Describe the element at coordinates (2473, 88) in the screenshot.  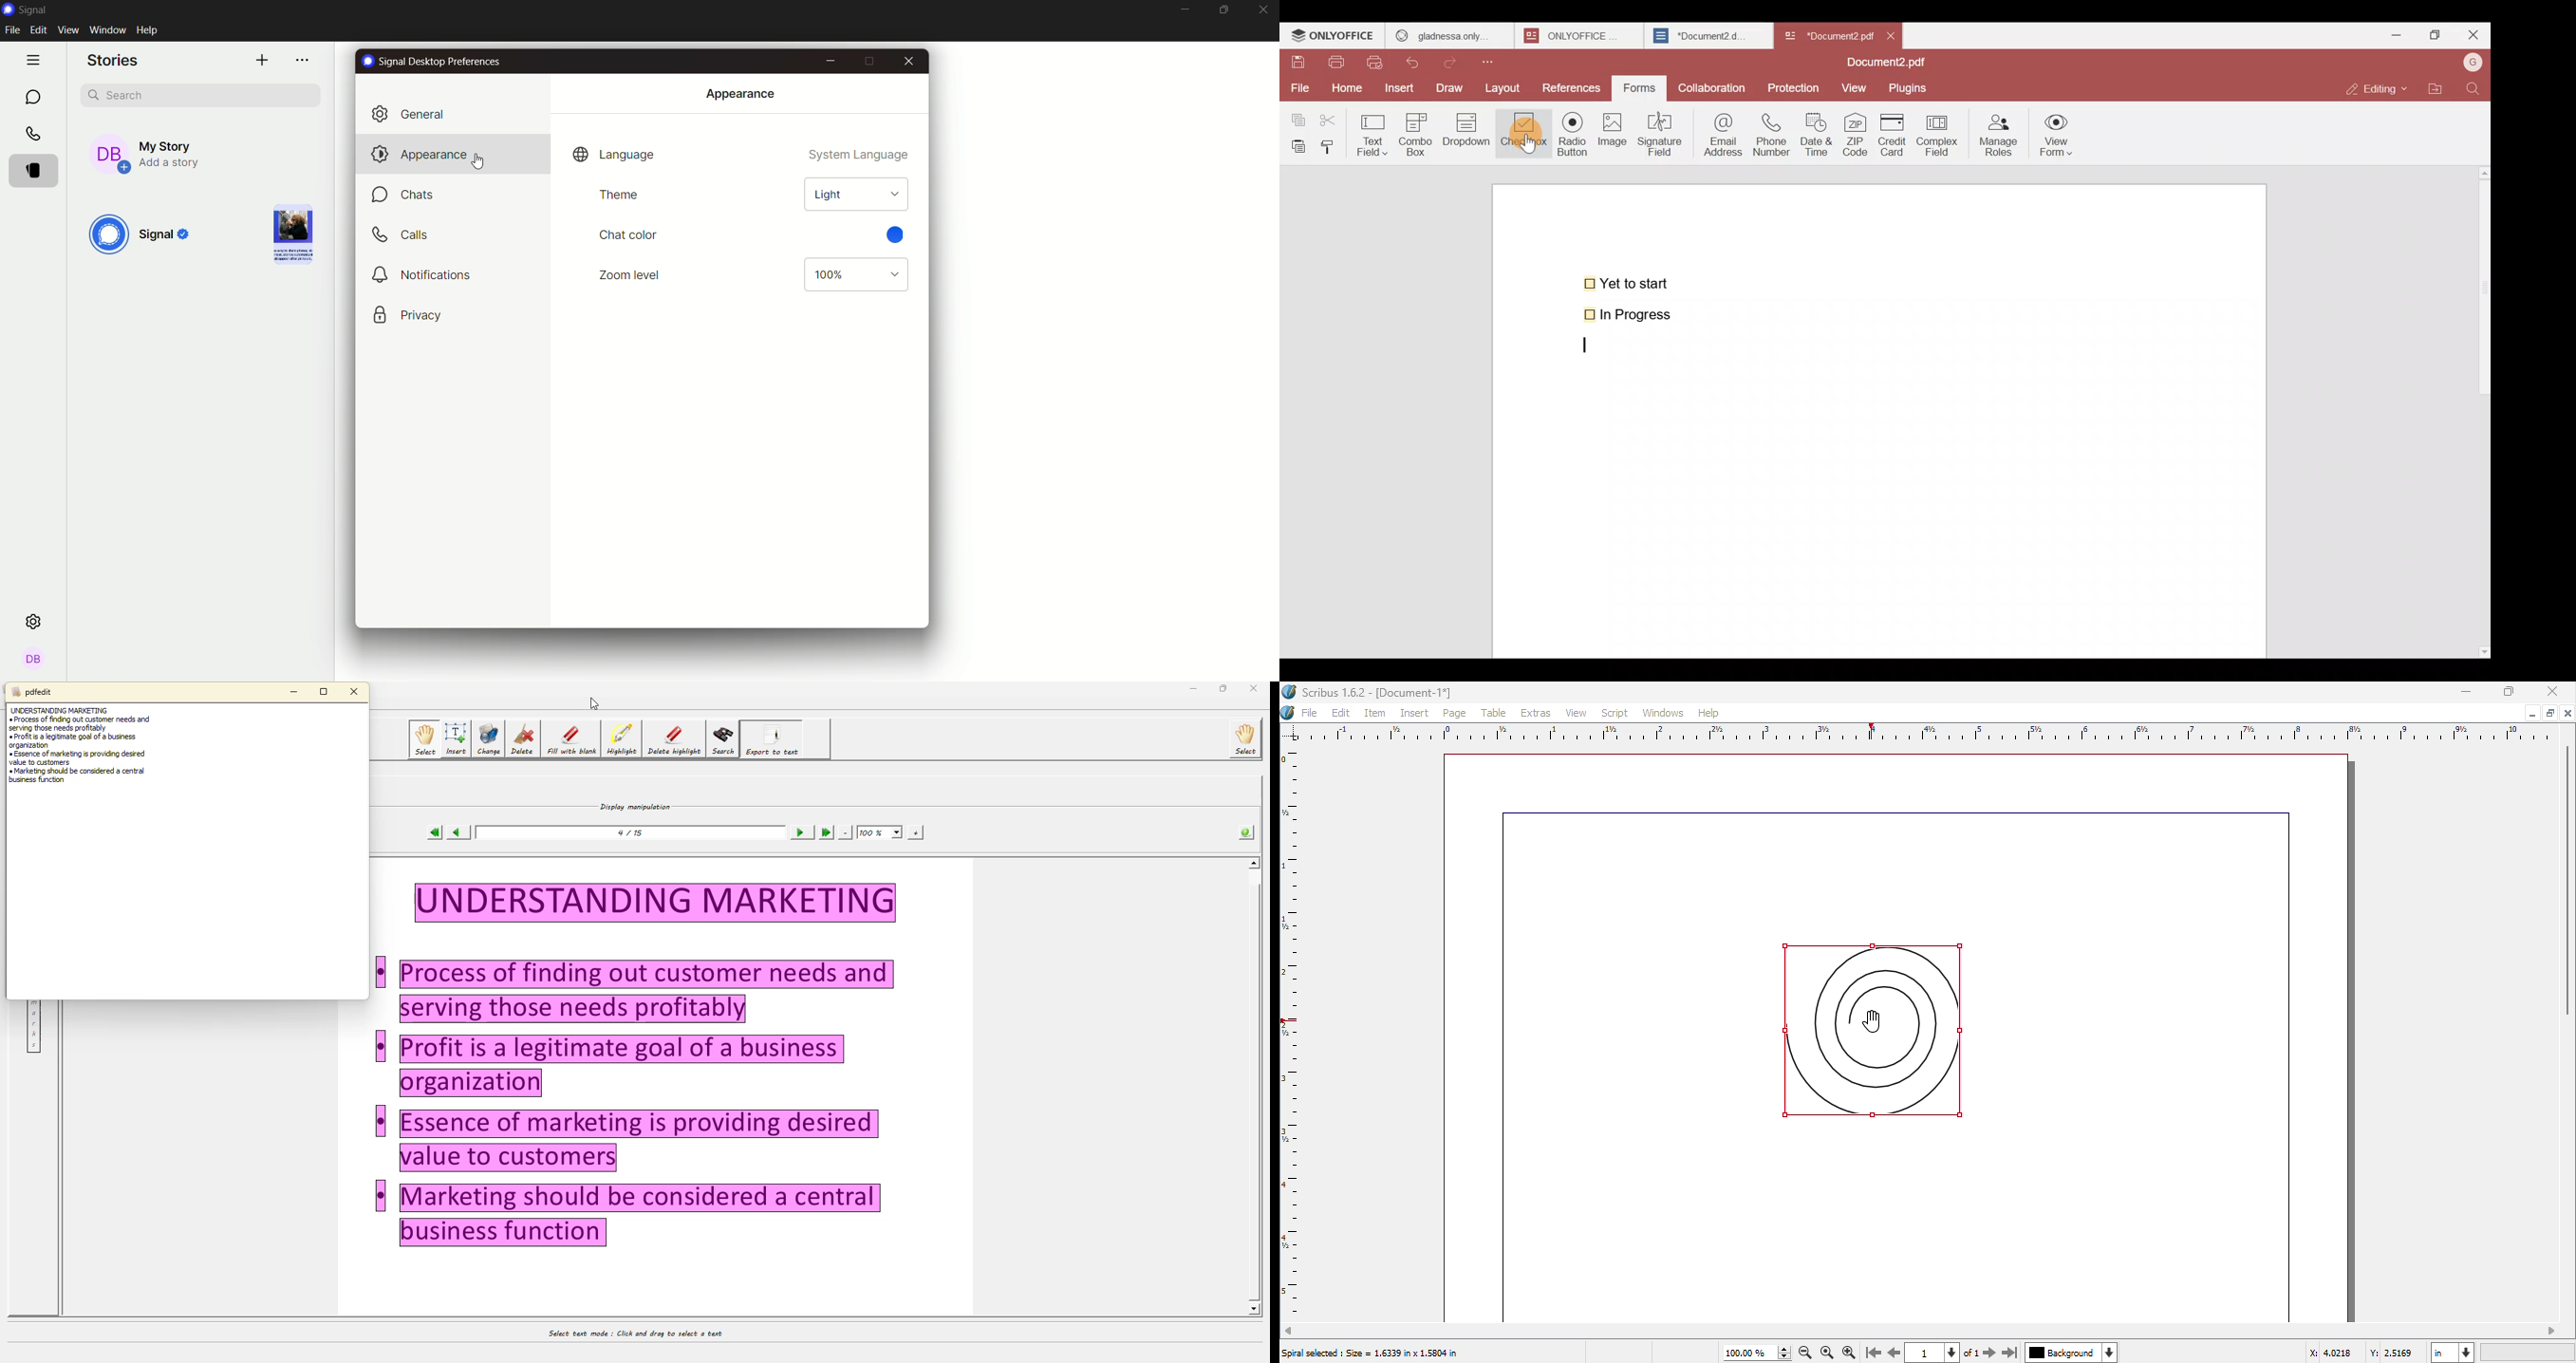
I see `Find` at that location.